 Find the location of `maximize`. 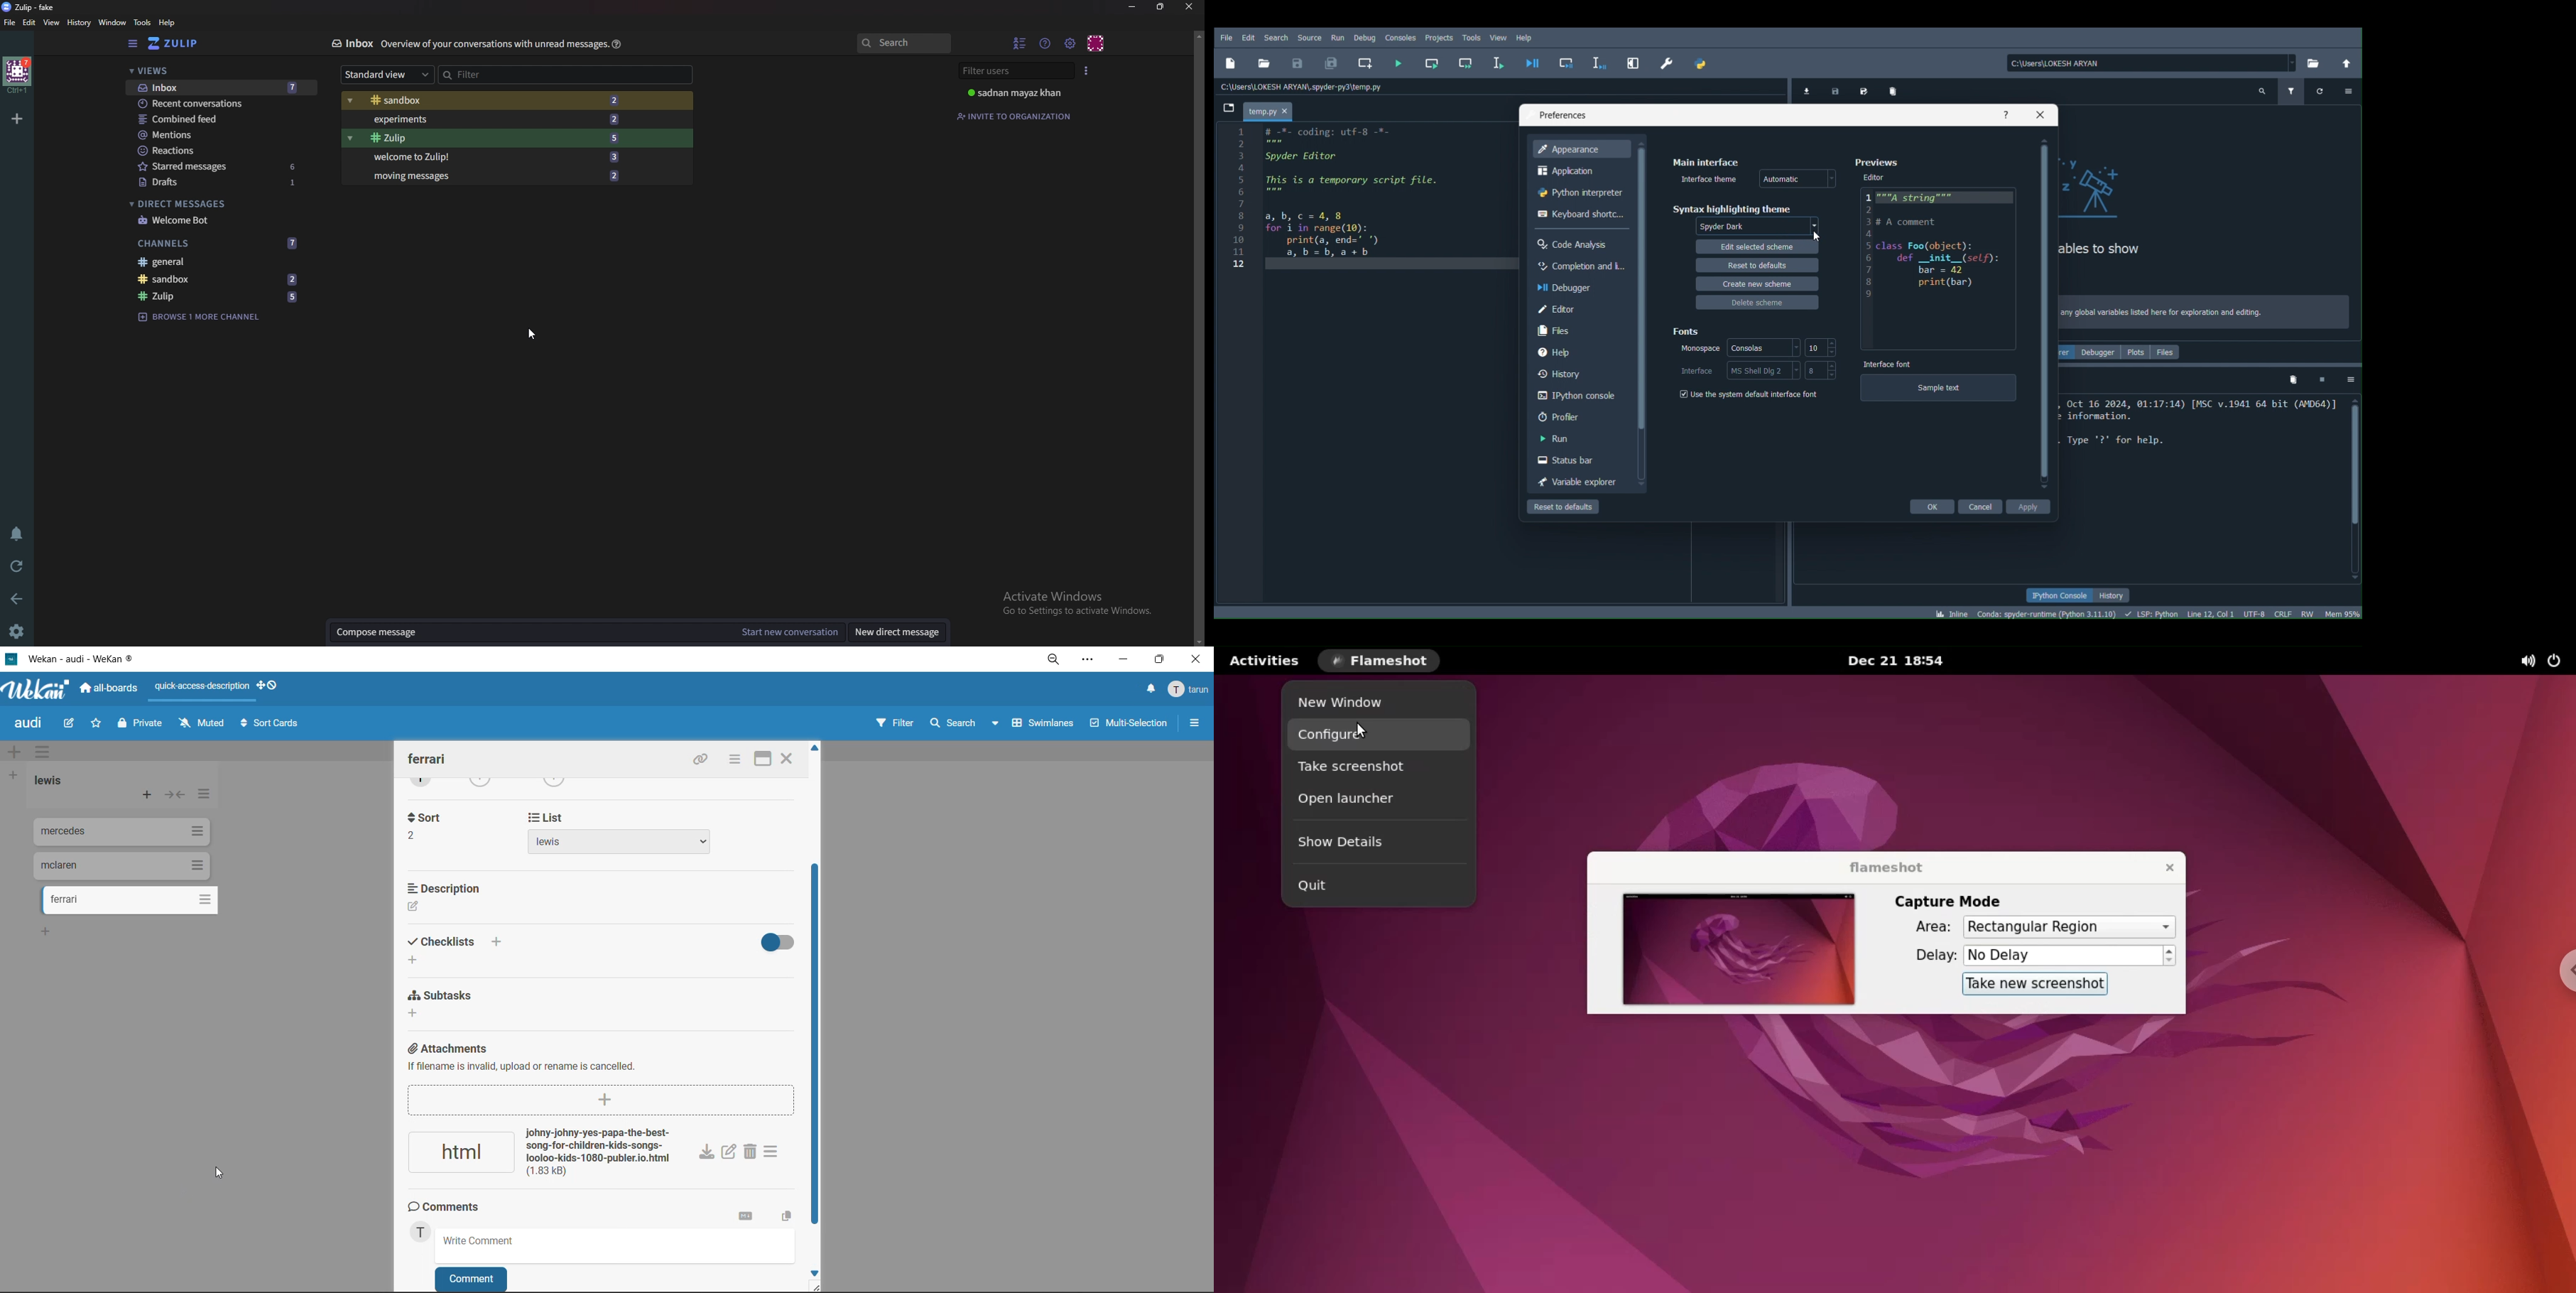

maximize is located at coordinates (761, 760).